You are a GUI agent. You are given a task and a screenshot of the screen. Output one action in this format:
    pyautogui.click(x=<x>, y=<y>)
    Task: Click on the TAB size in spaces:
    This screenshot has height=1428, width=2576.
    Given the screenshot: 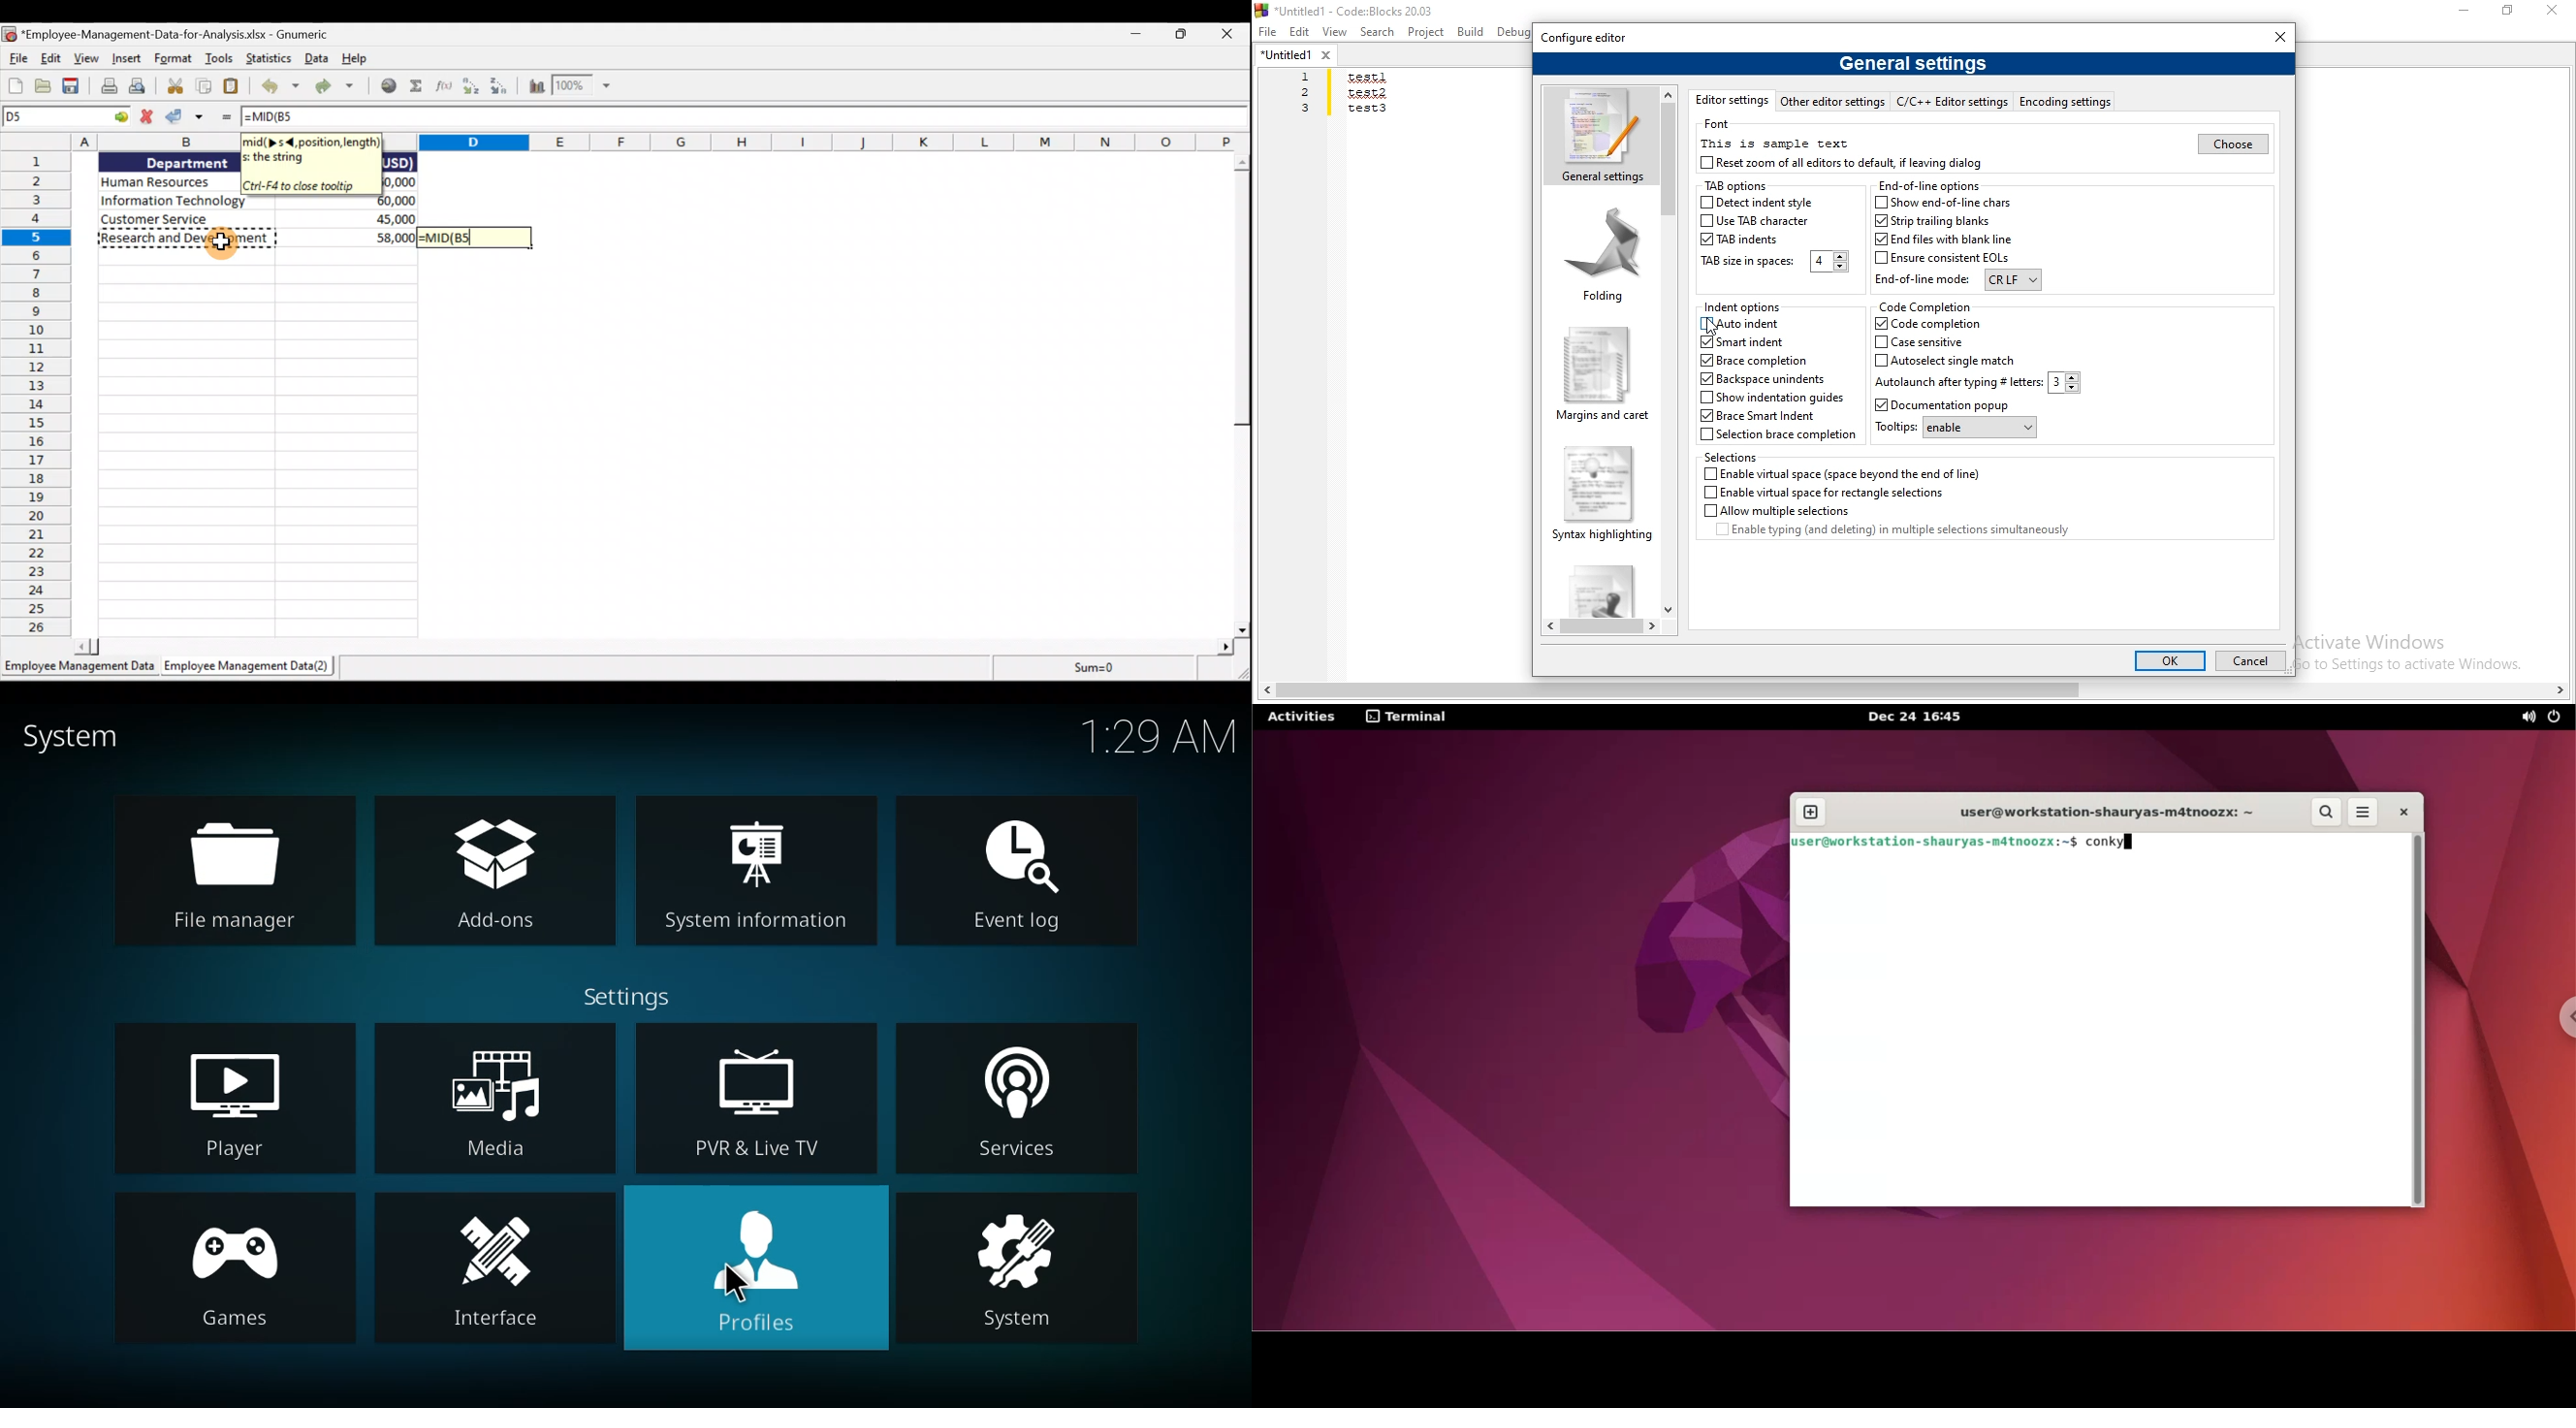 What is the action you would take?
    pyautogui.click(x=1772, y=262)
    